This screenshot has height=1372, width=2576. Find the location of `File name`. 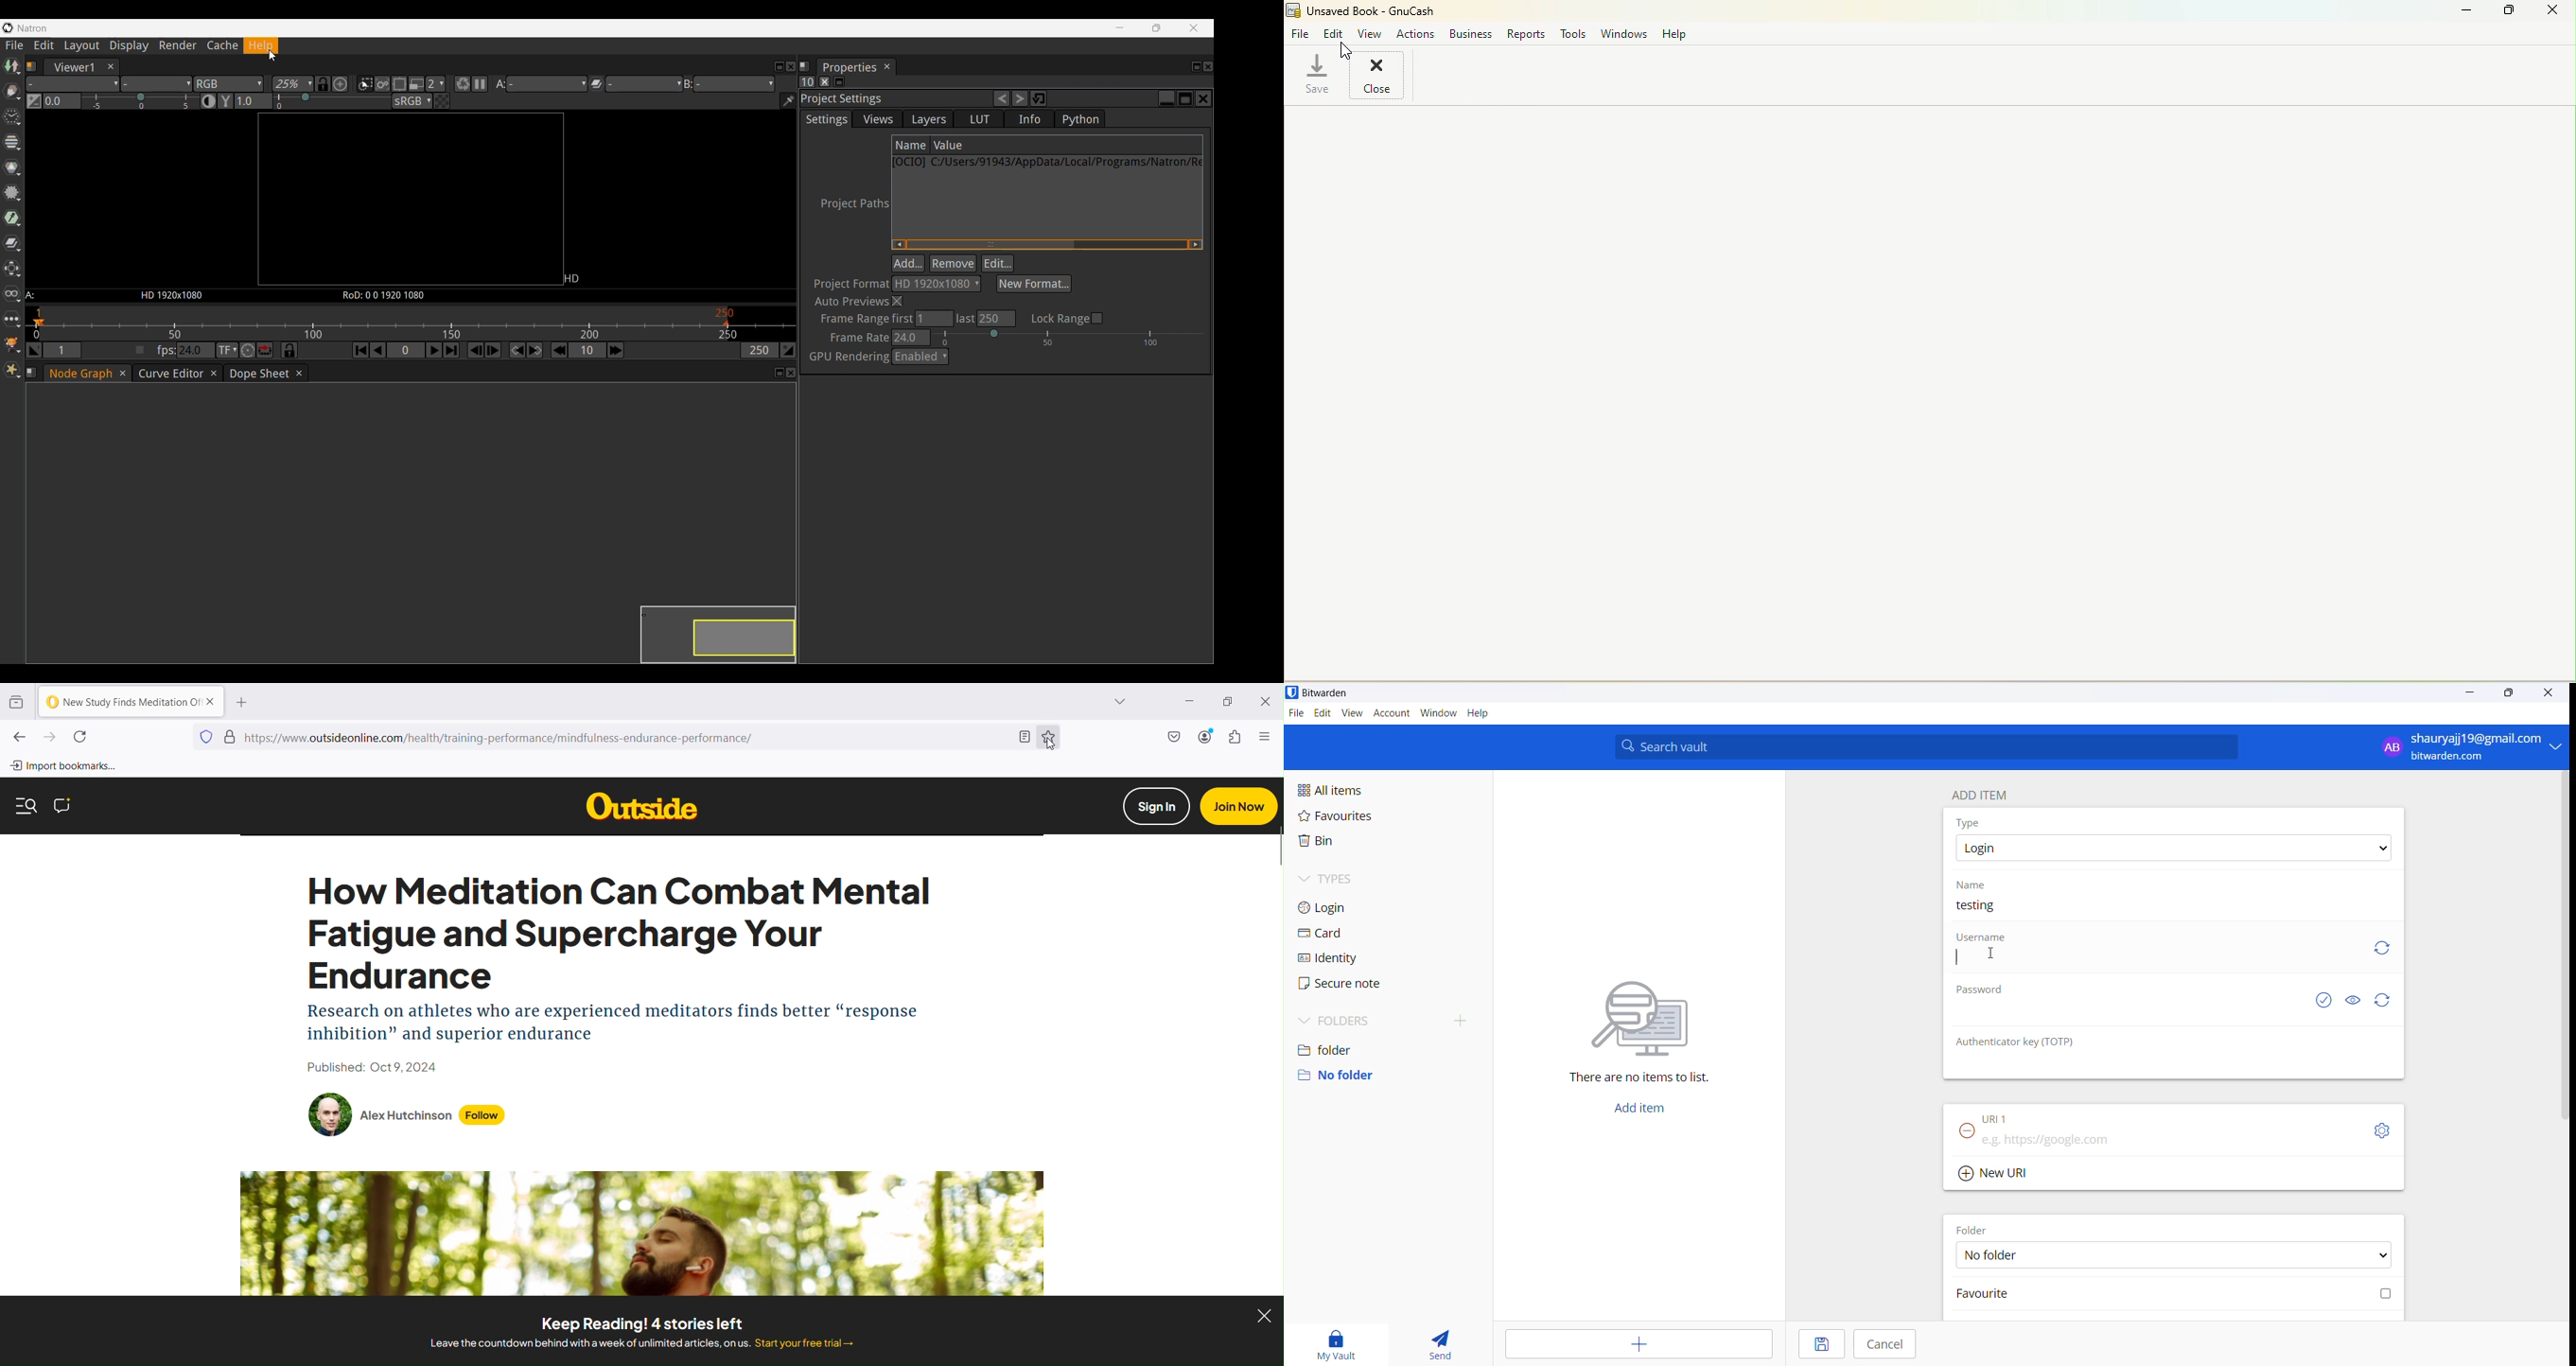

File name is located at coordinates (1363, 9).